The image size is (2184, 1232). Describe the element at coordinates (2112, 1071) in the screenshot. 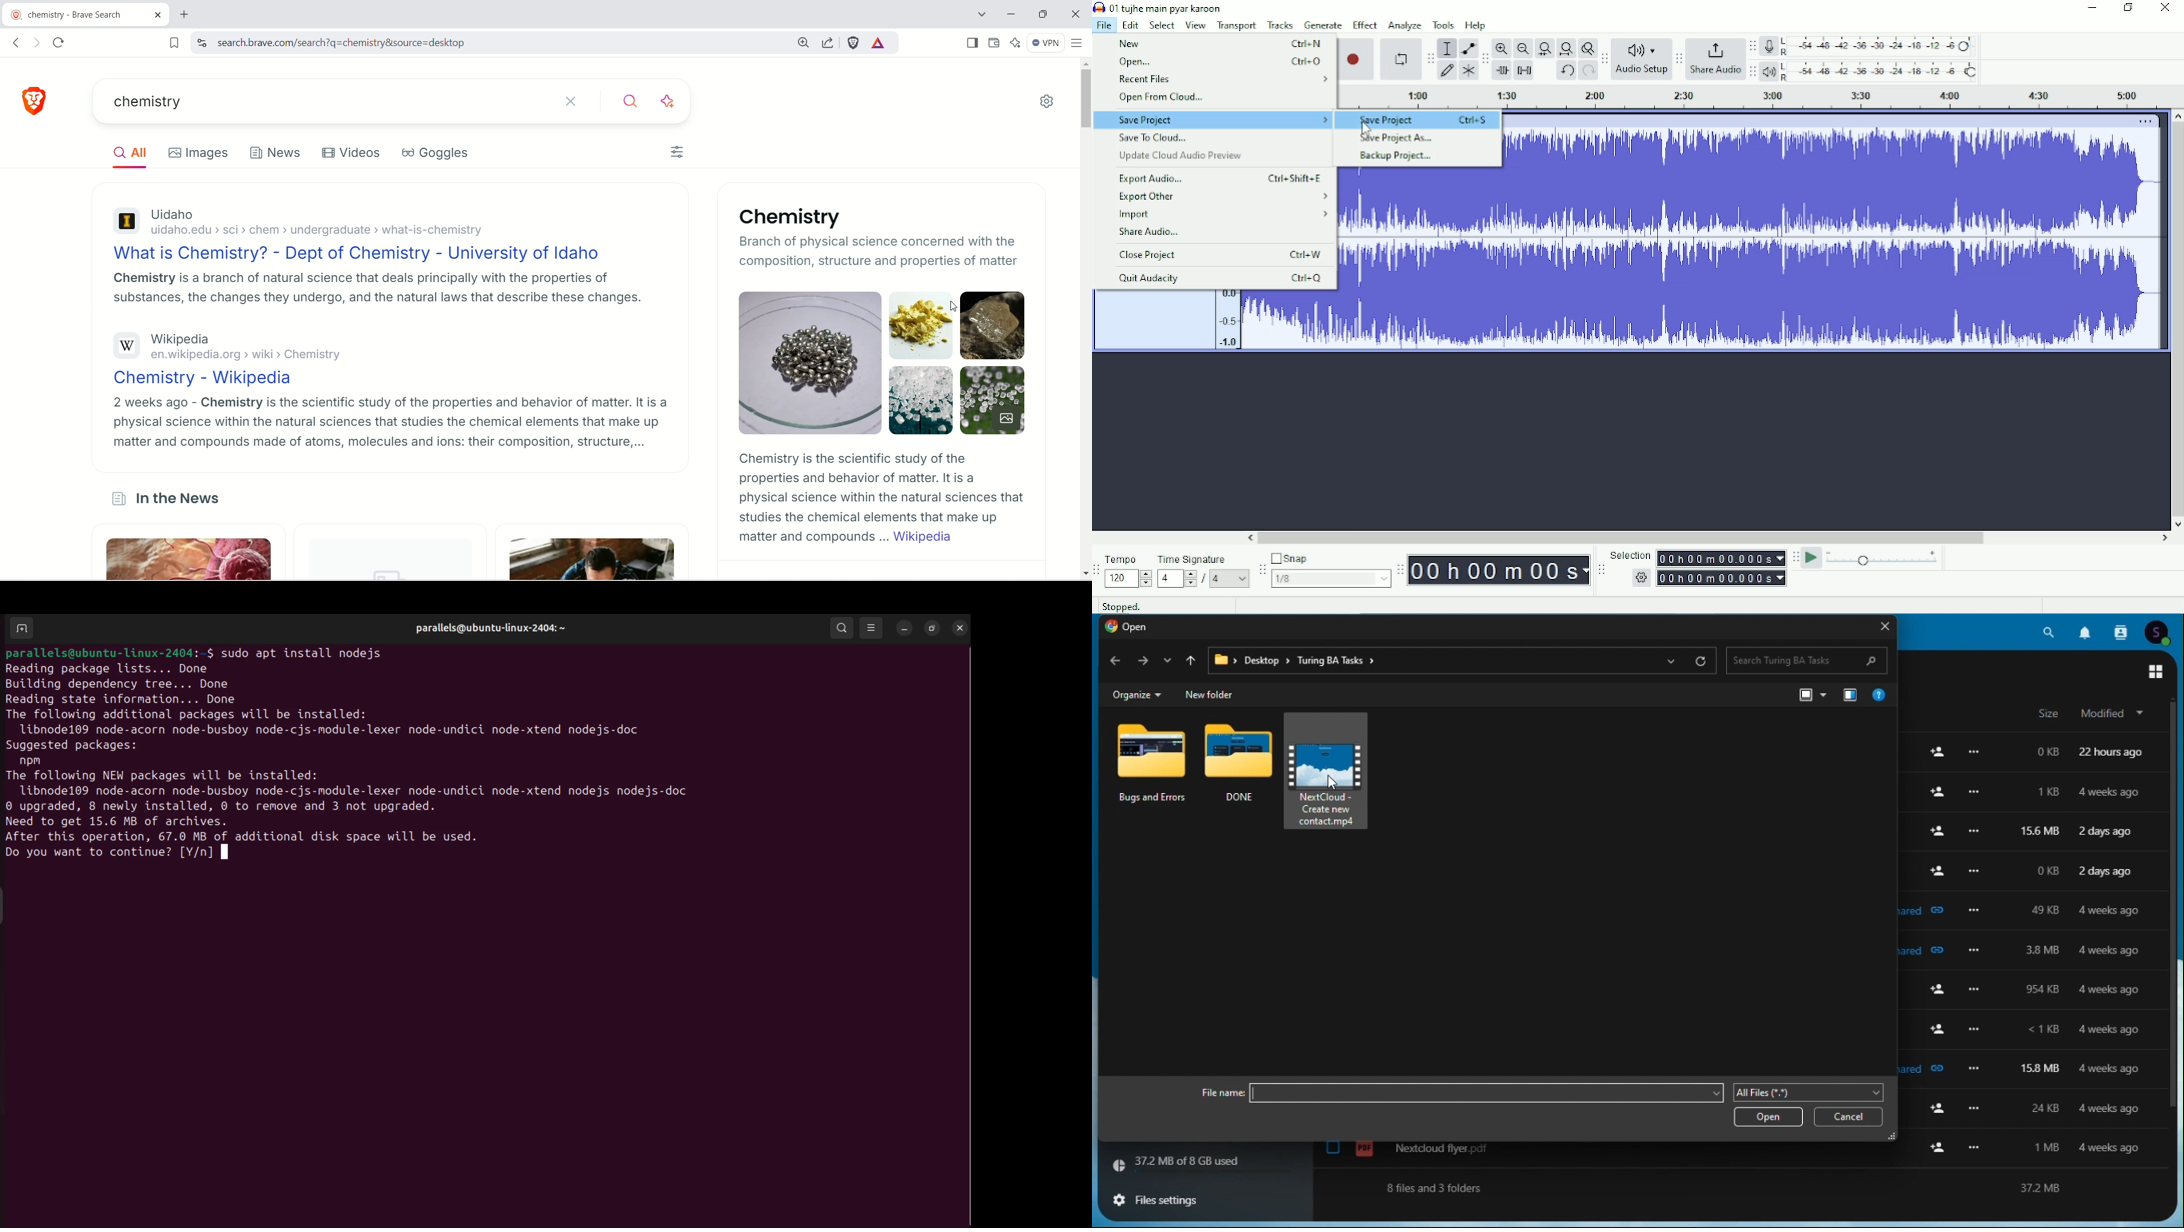

I see `4 weeks ago` at that location.